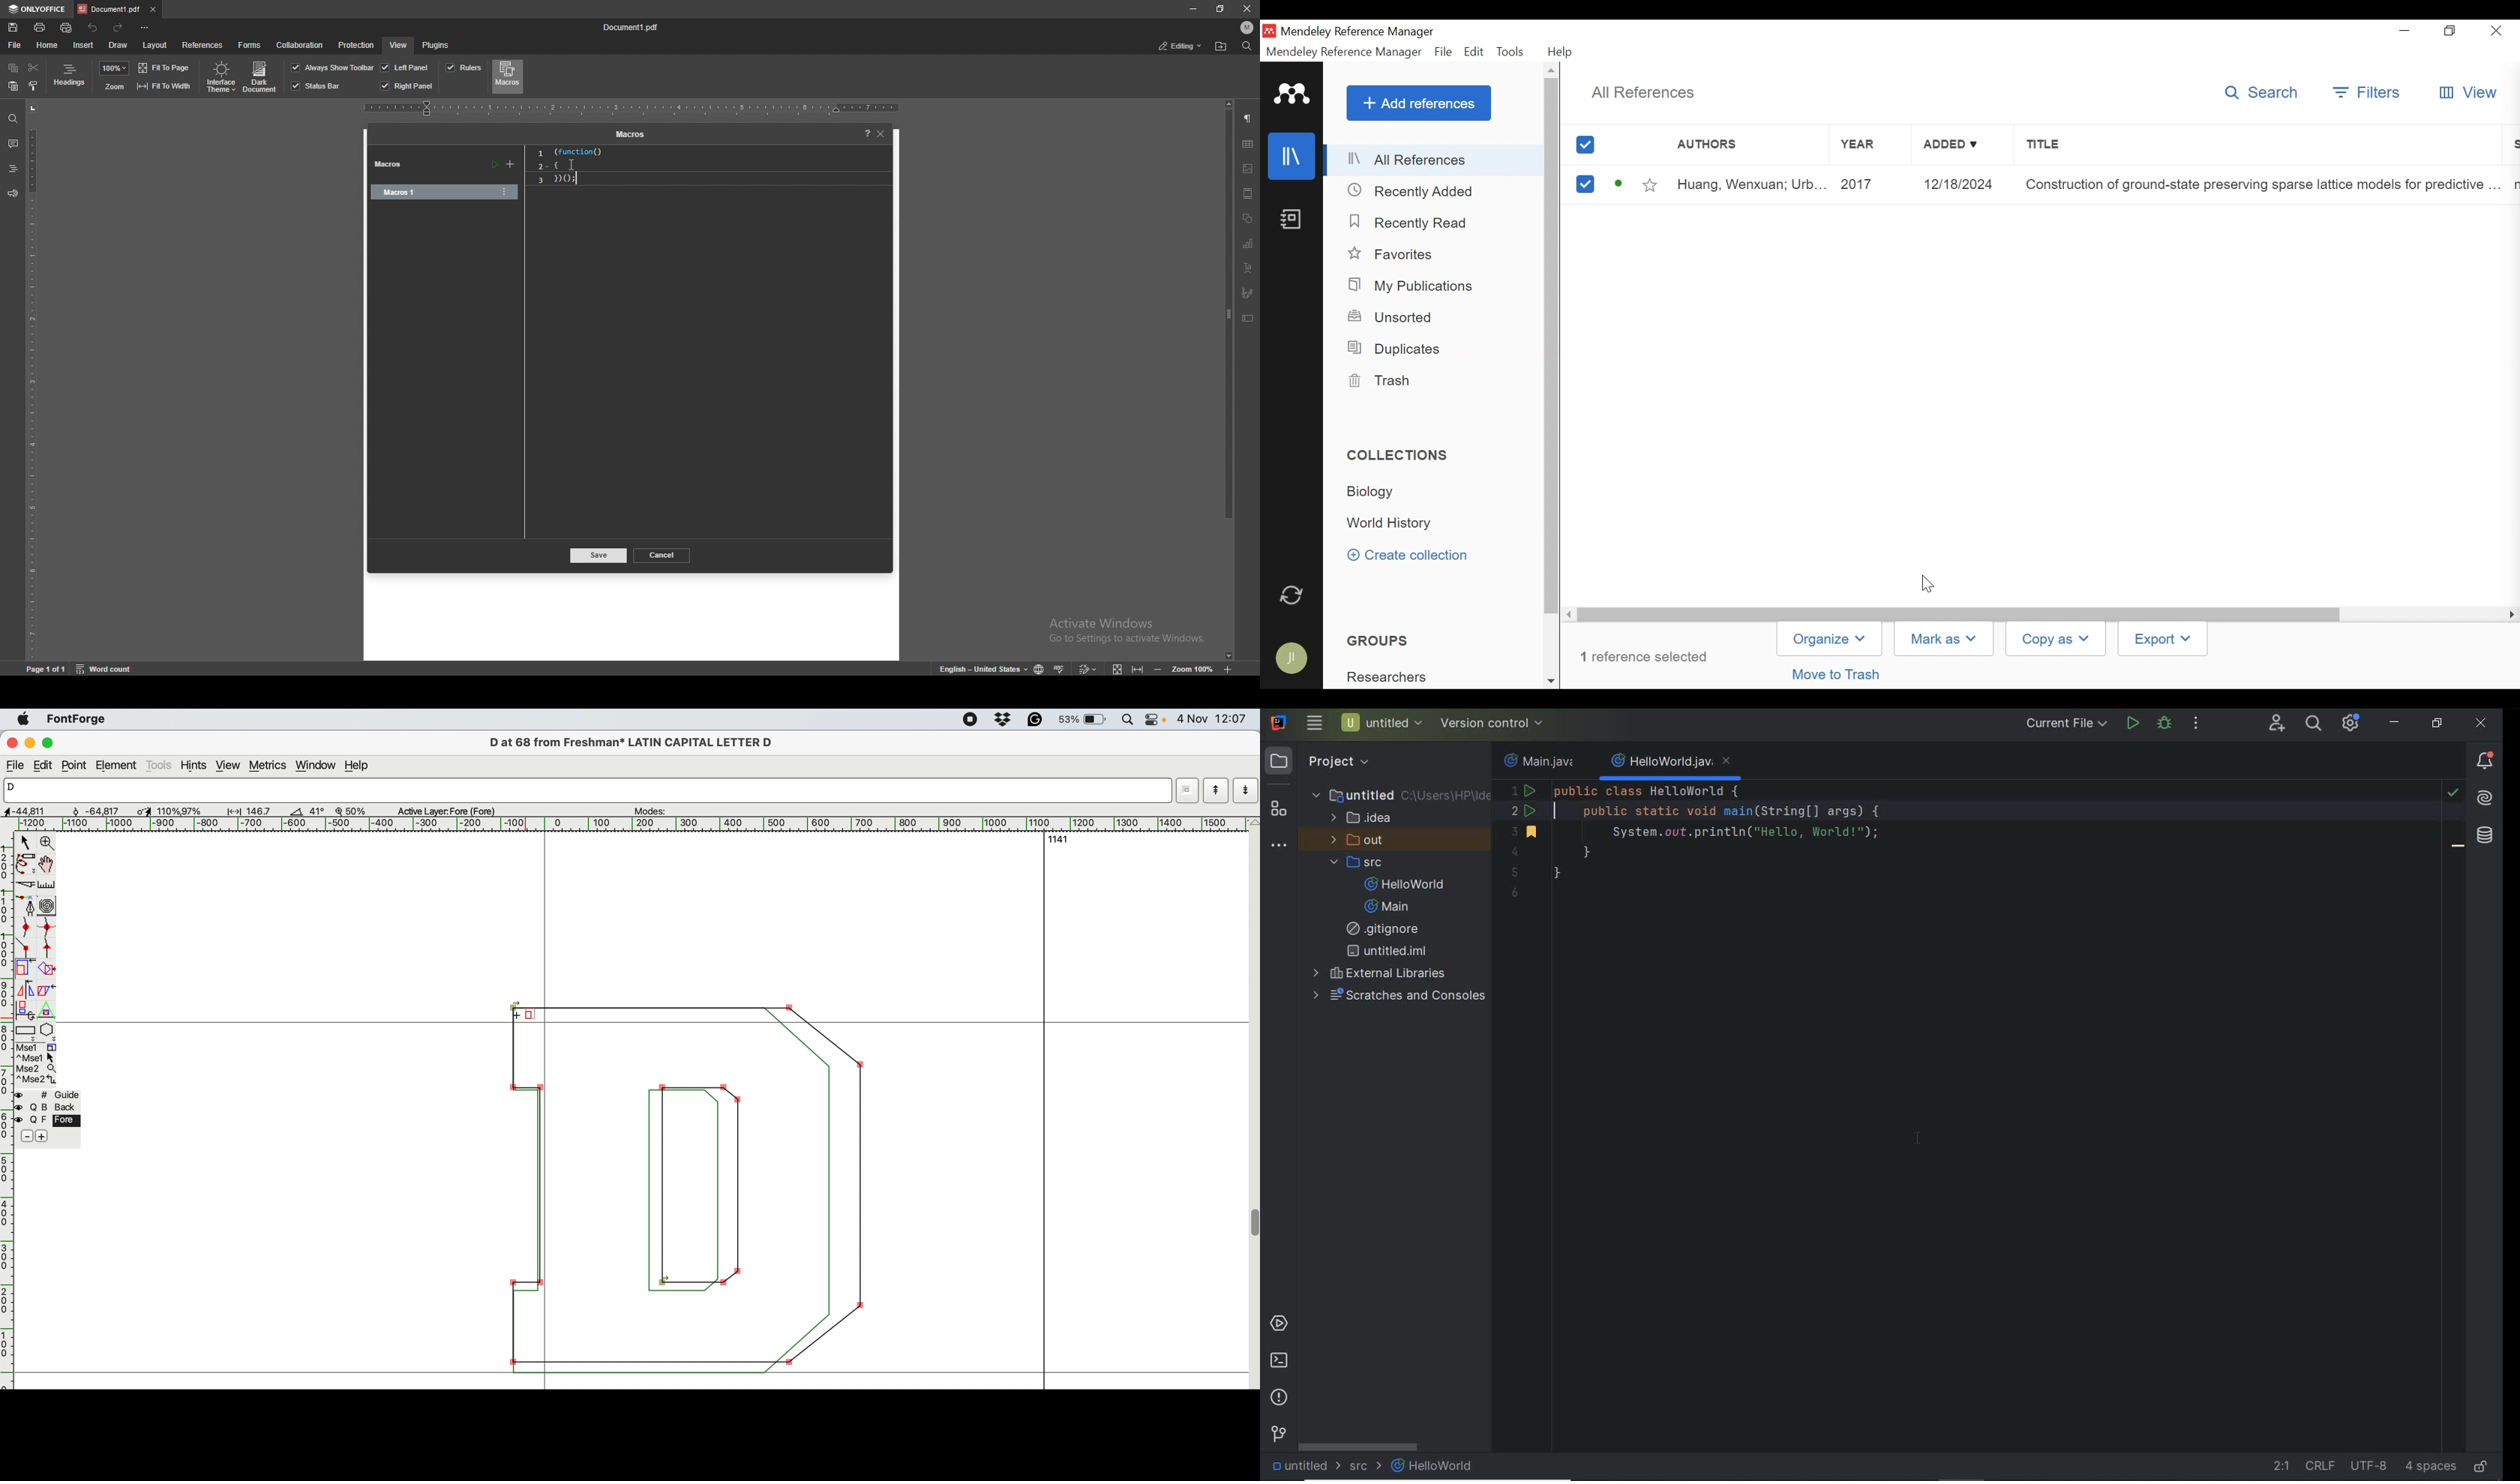  Describe the element at coordinates (47, 669) in the screenshot. I see `page` at that location.